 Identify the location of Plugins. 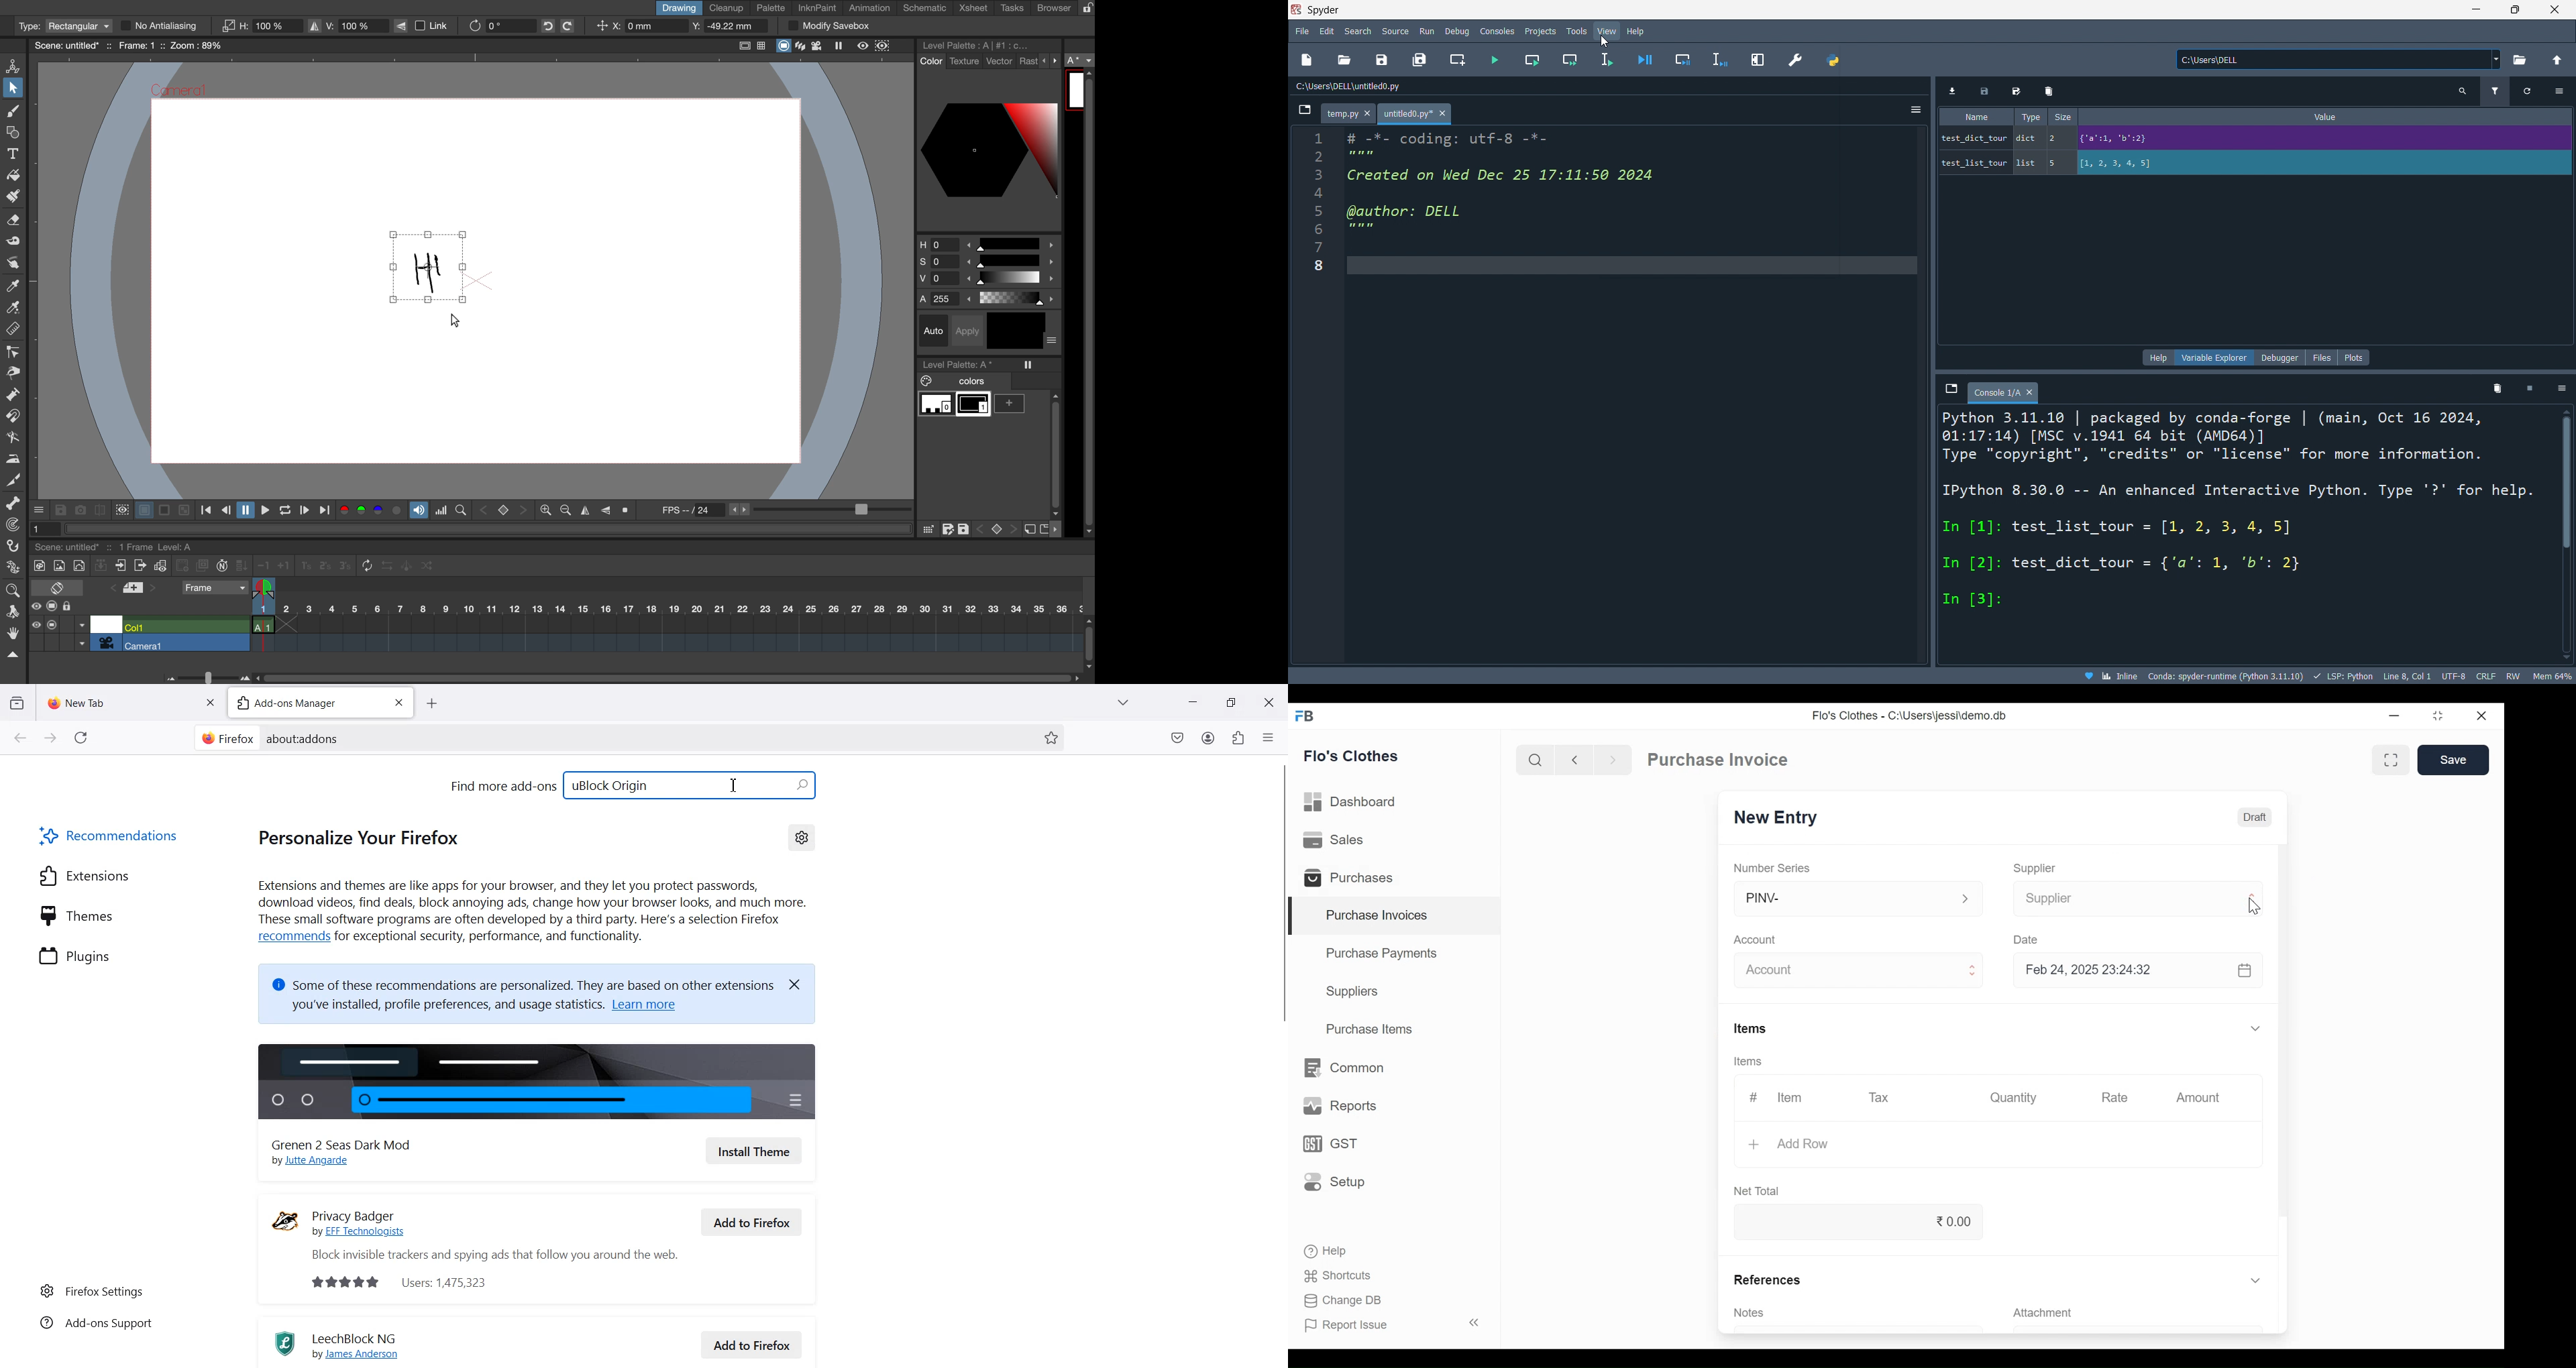
(76, 954).